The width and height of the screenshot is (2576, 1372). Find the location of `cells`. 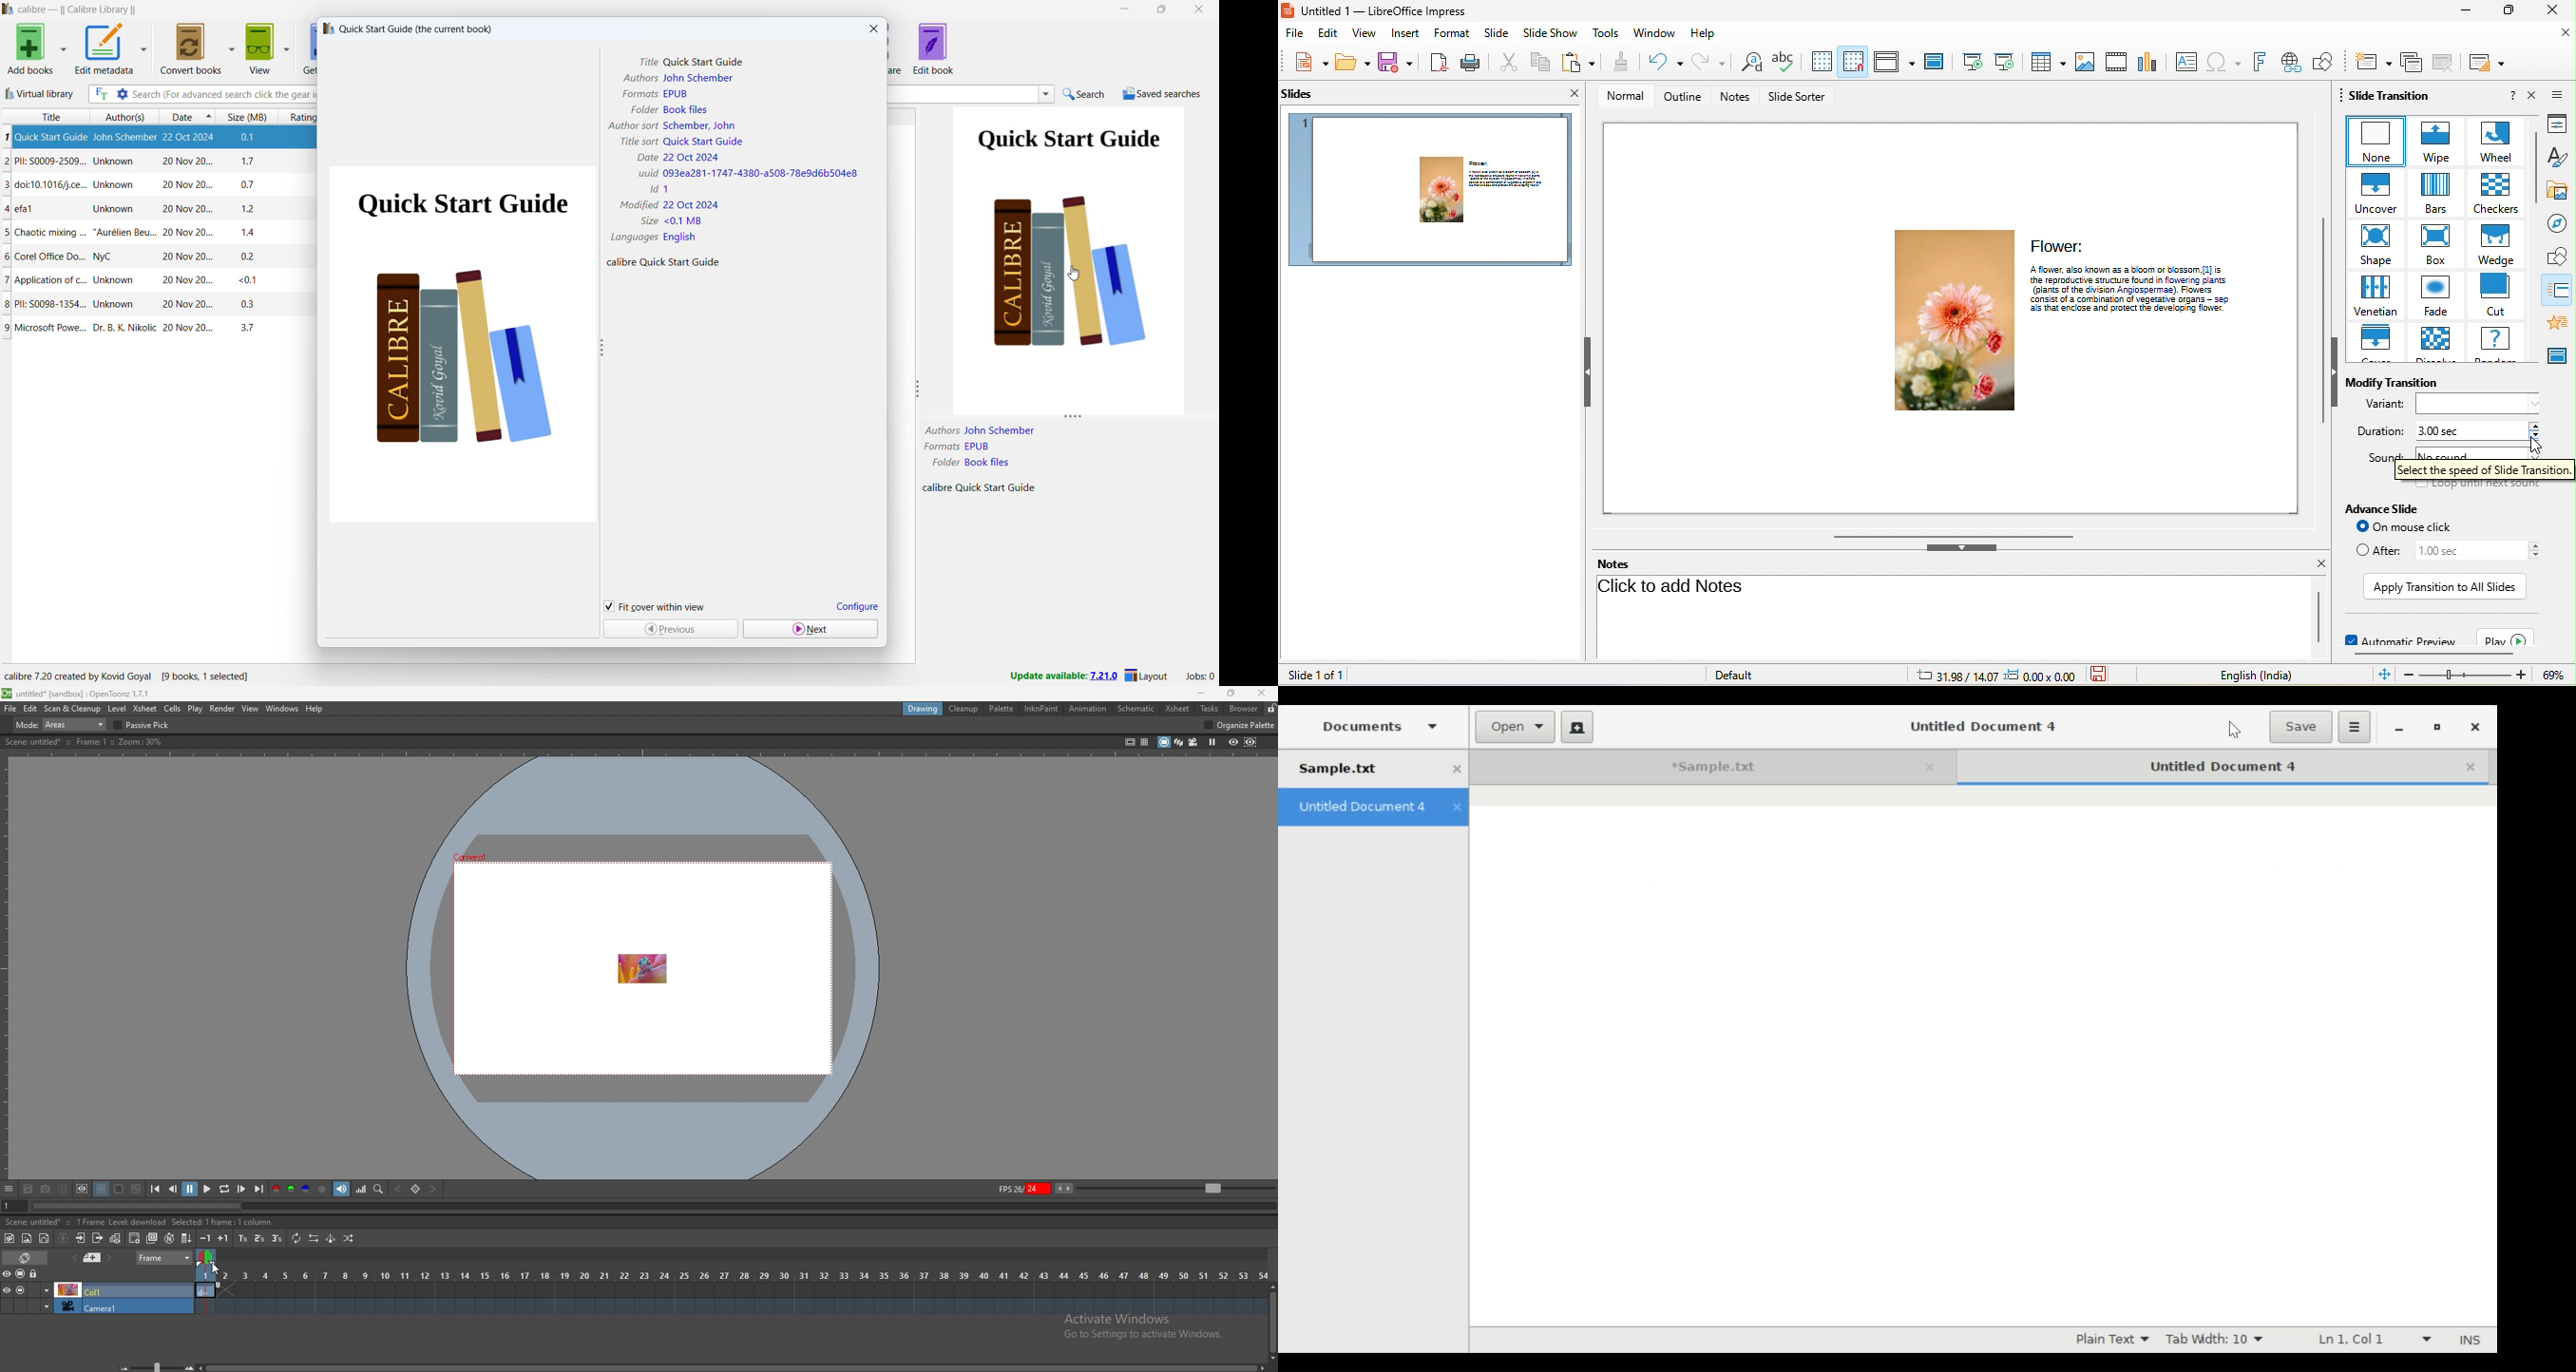

cells is located at coordinates (173, 708).